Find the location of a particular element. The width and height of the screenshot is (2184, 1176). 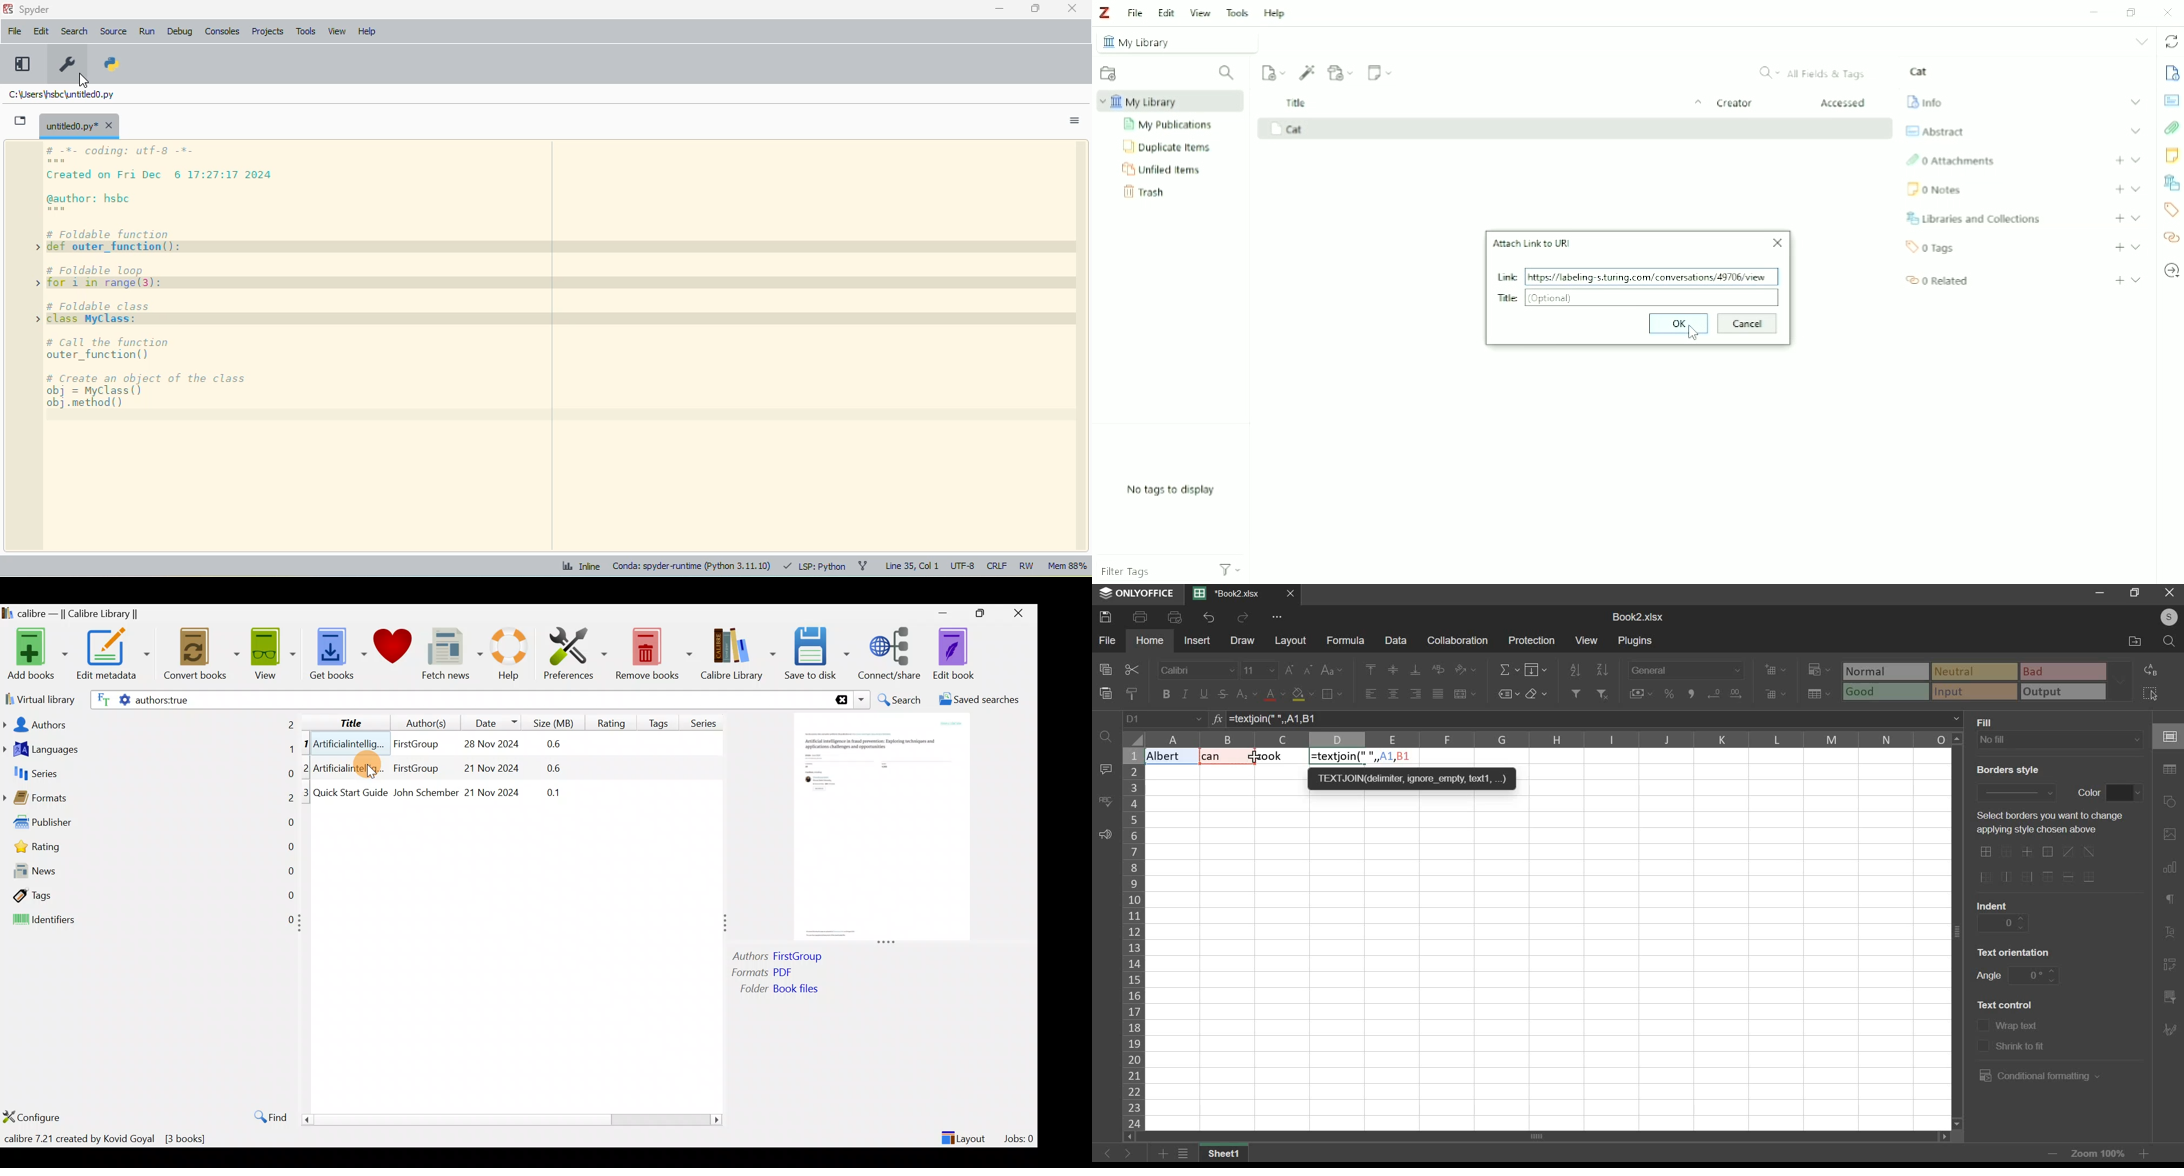

text control is located at coordinates (1982, 1036).